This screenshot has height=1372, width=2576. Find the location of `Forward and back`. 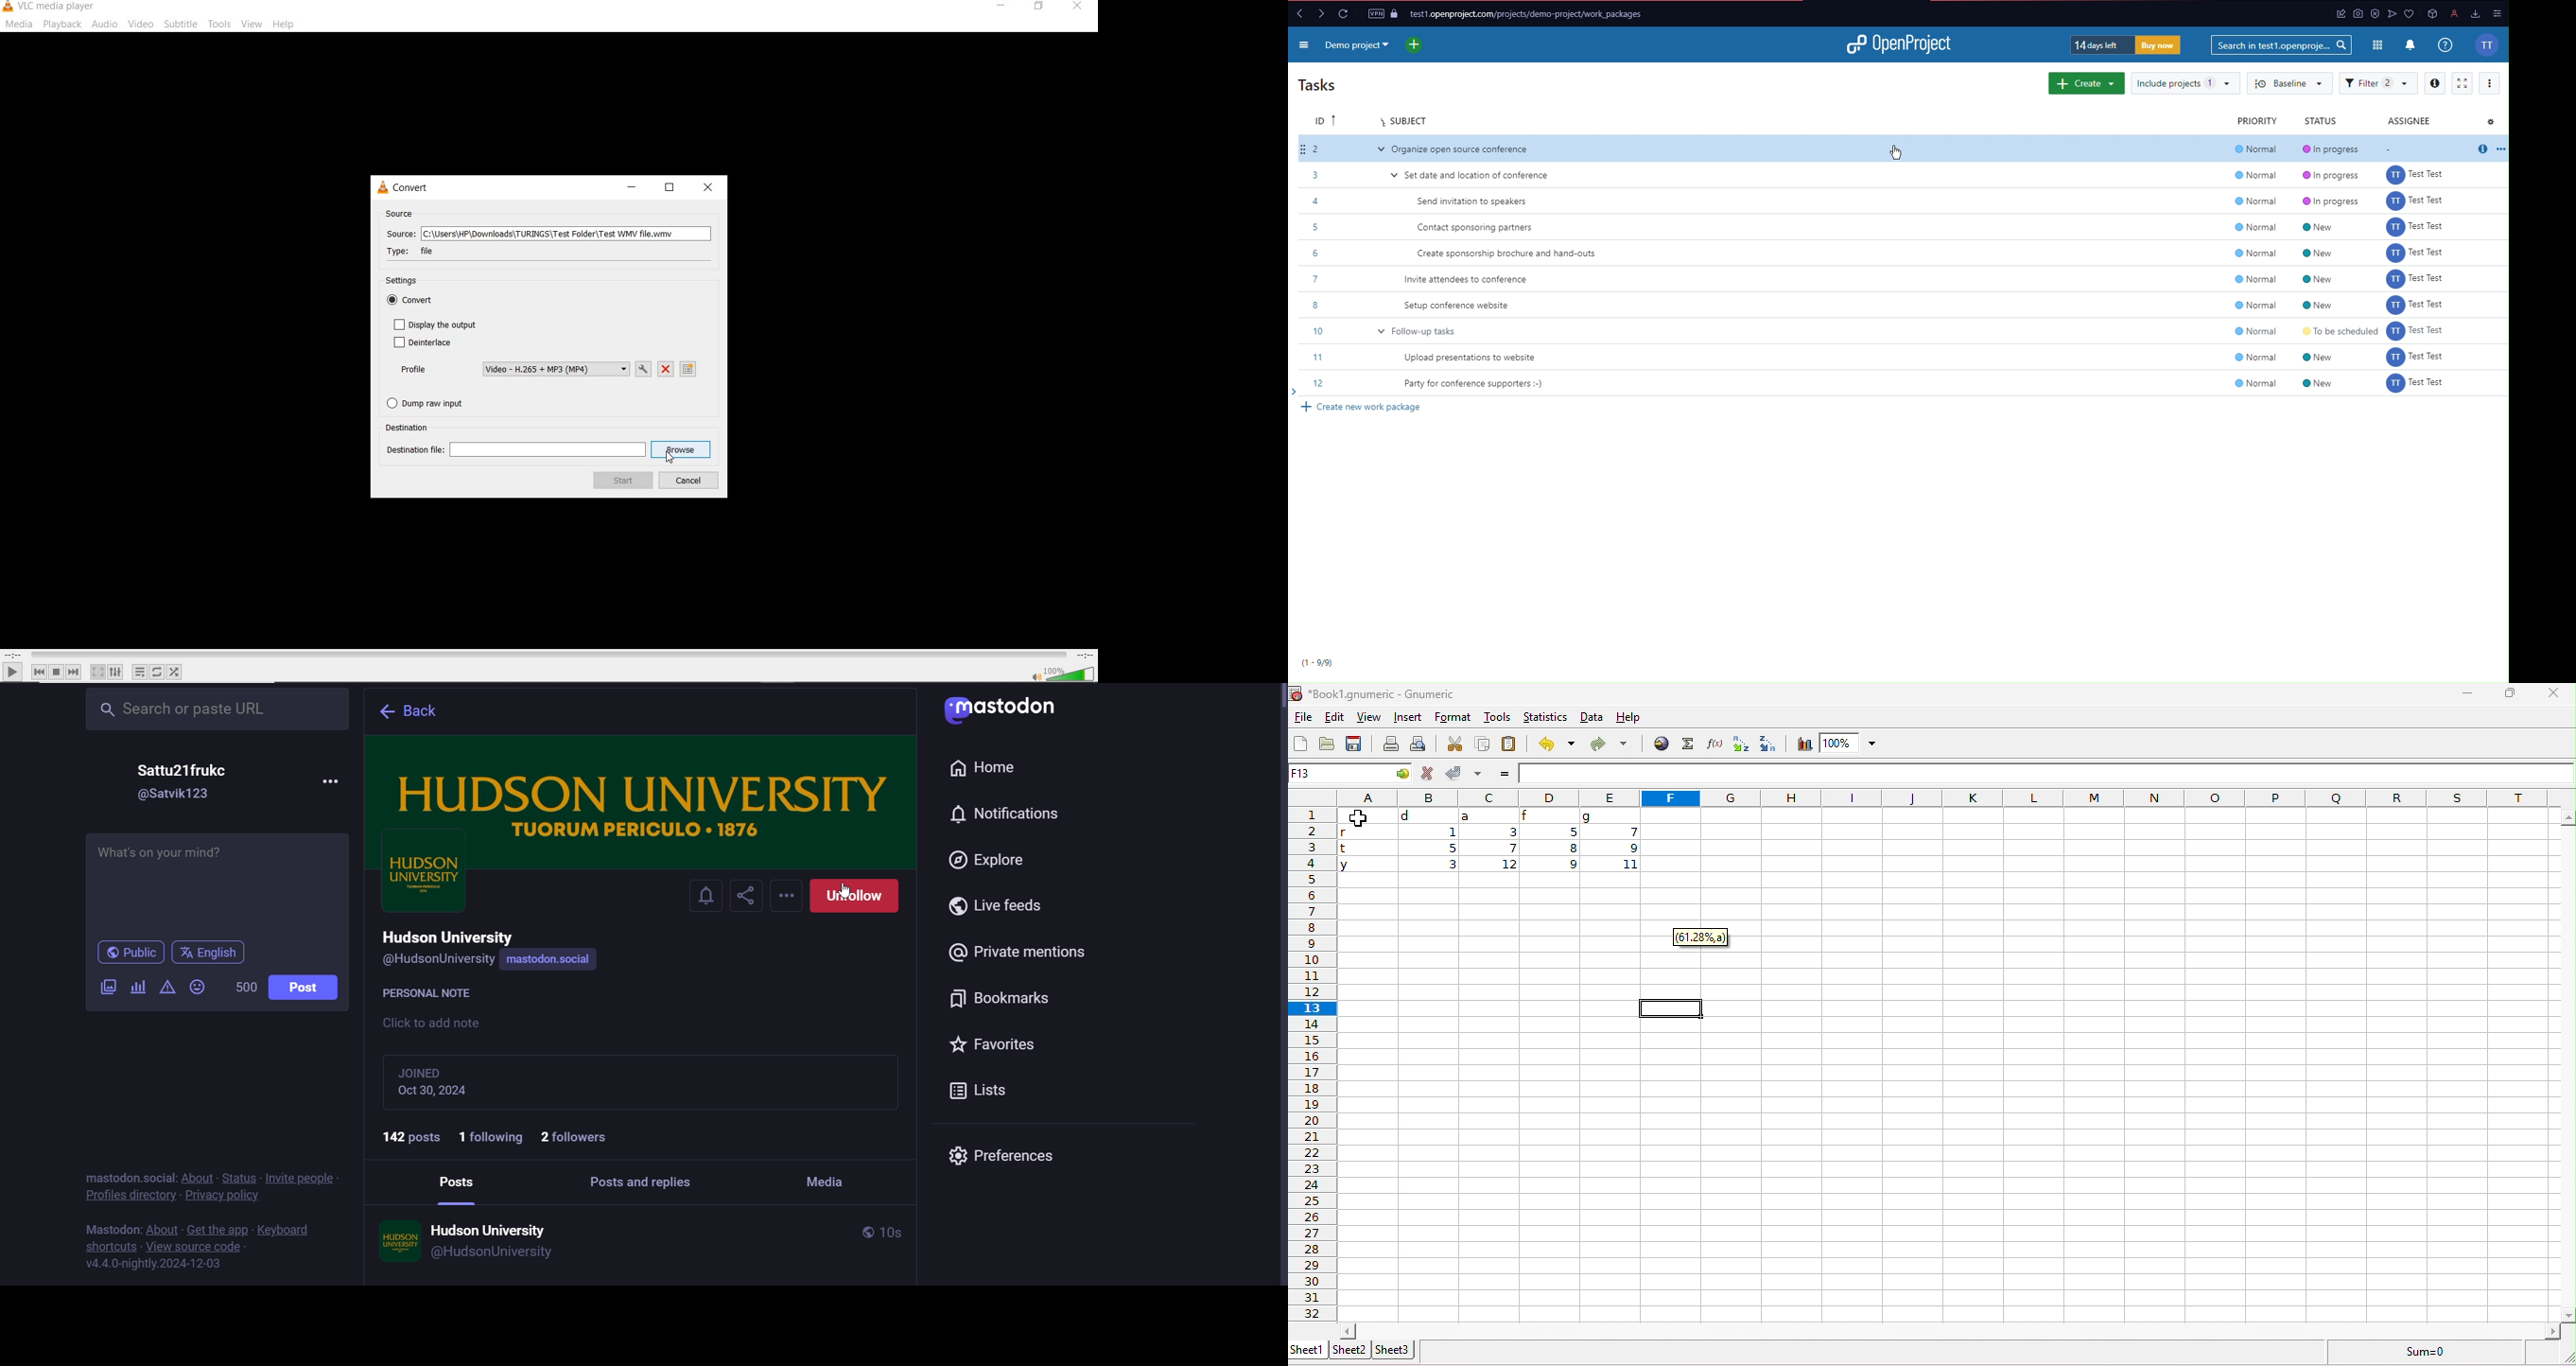

Forward and back is located at coordinates (1313, 14).